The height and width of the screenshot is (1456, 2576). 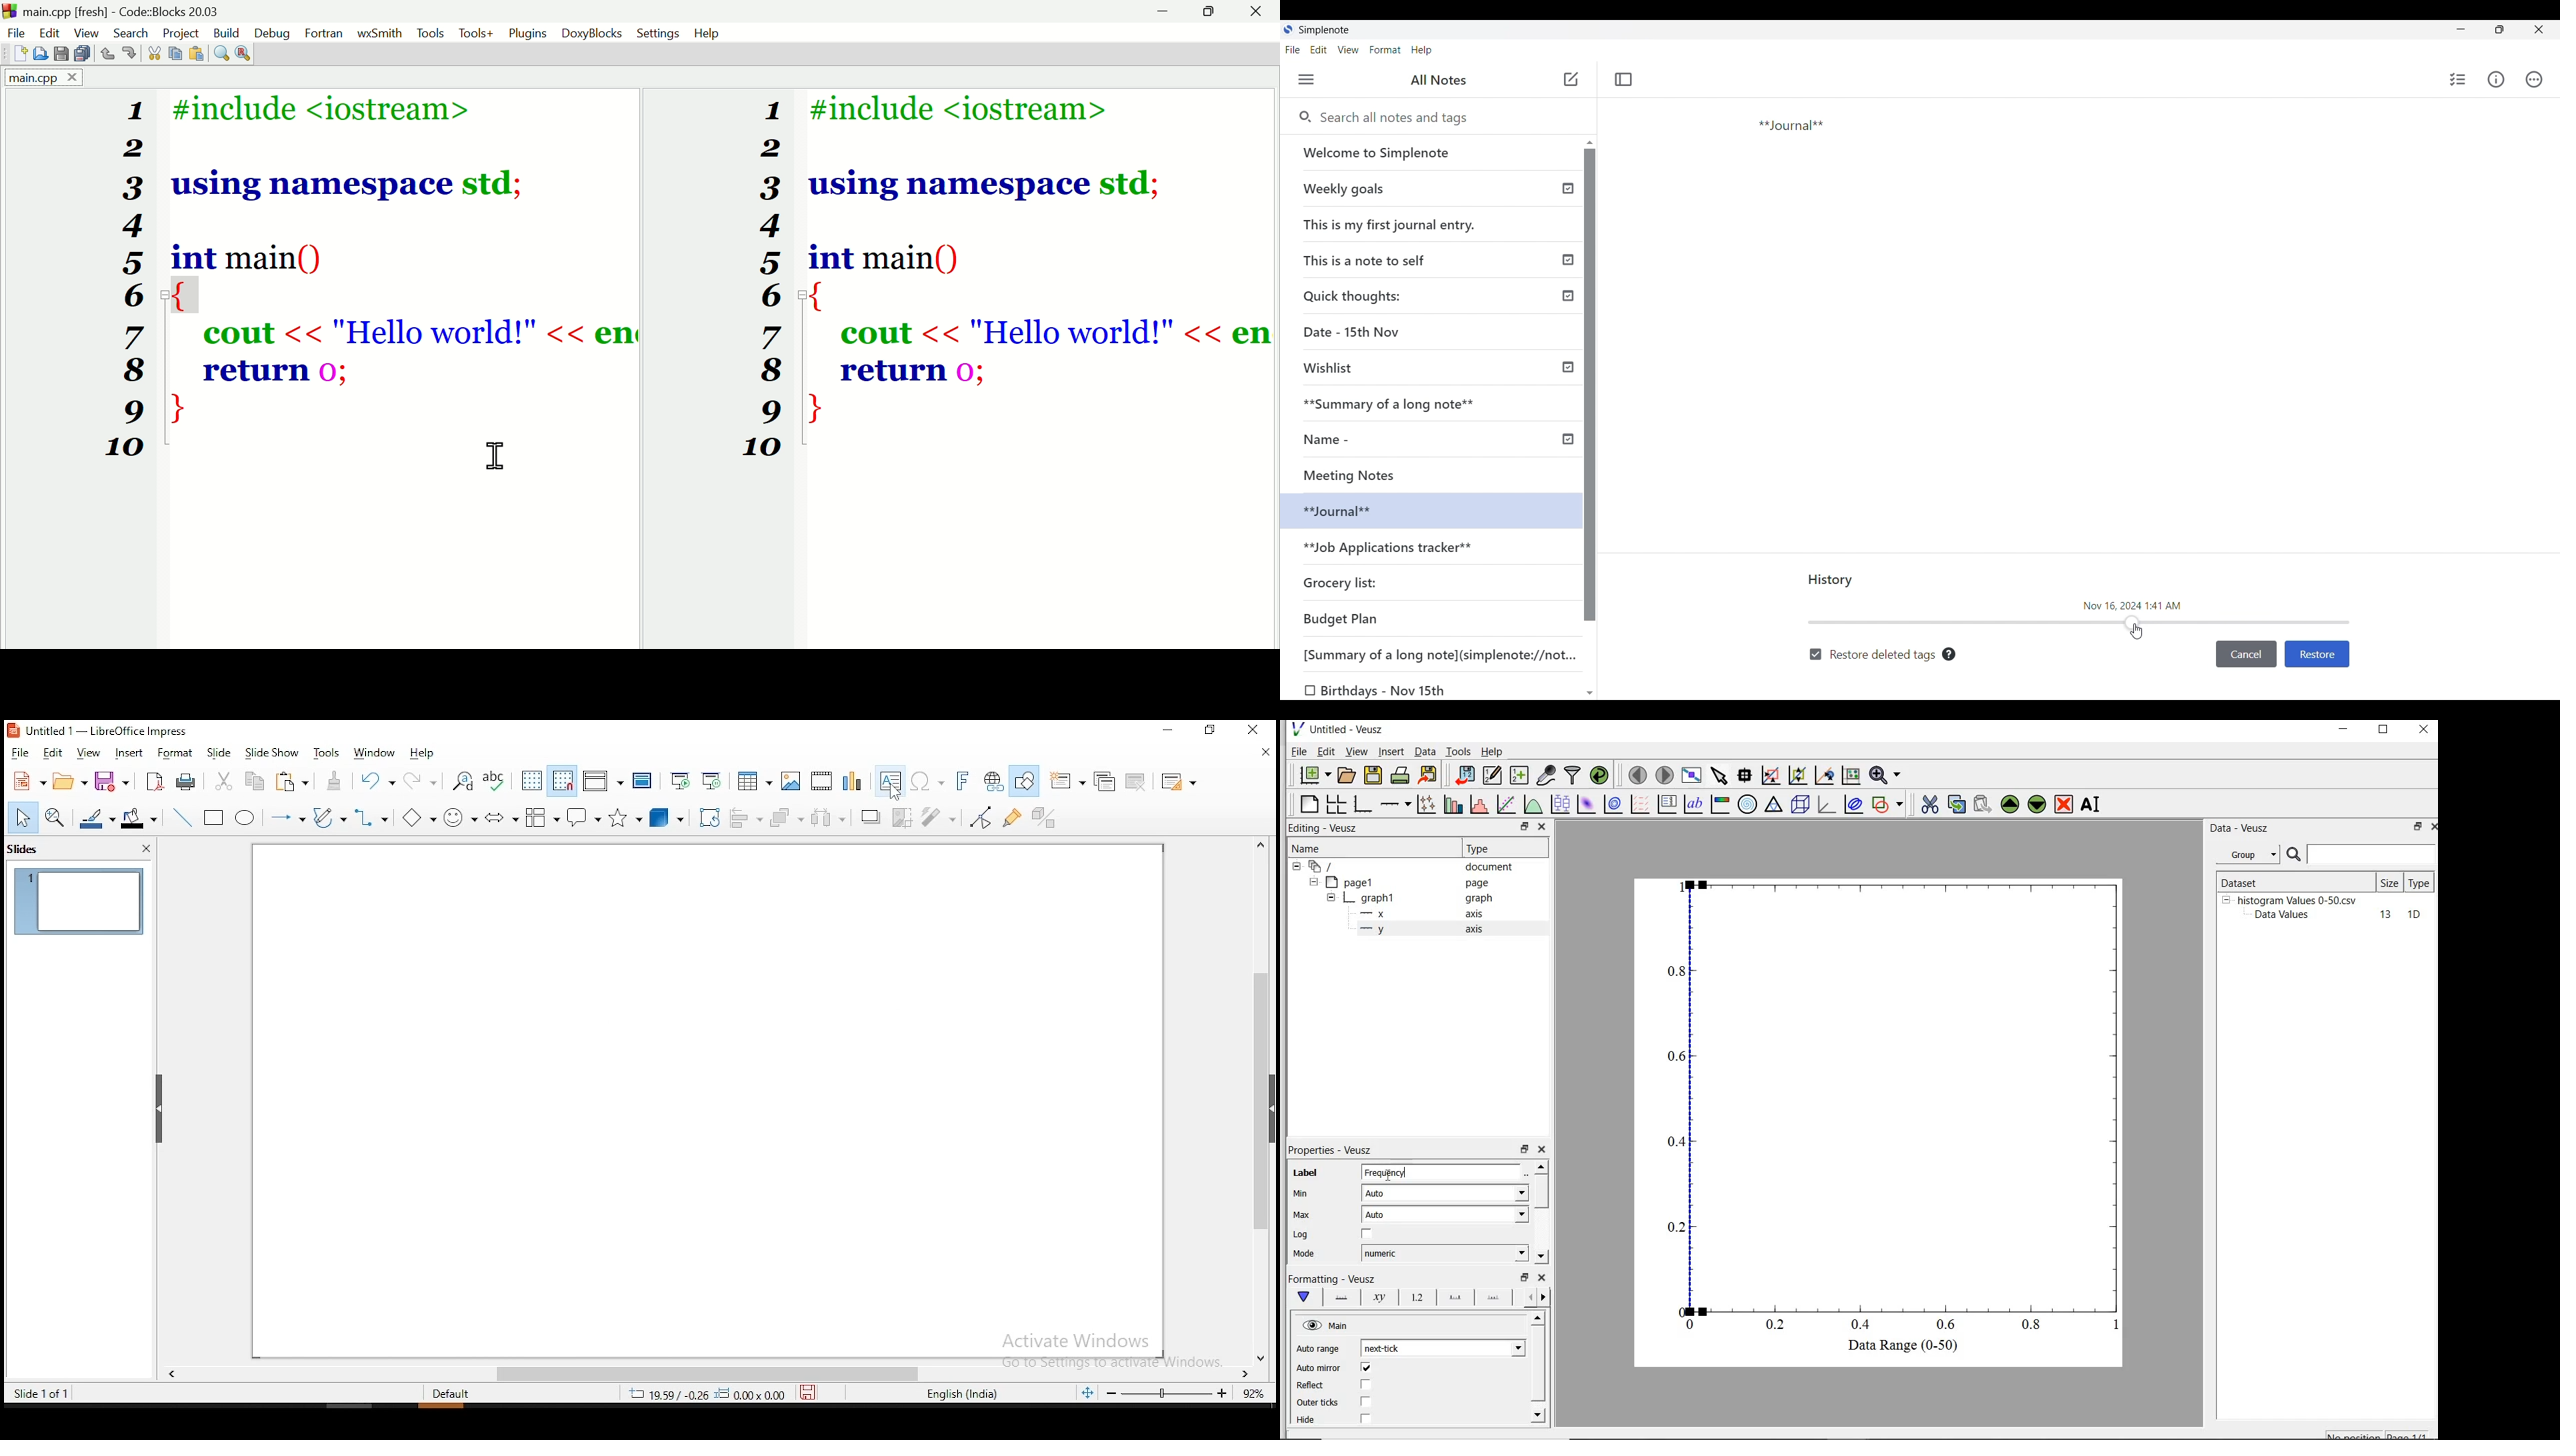 I want to click on view, so click(x=1359, y=751).